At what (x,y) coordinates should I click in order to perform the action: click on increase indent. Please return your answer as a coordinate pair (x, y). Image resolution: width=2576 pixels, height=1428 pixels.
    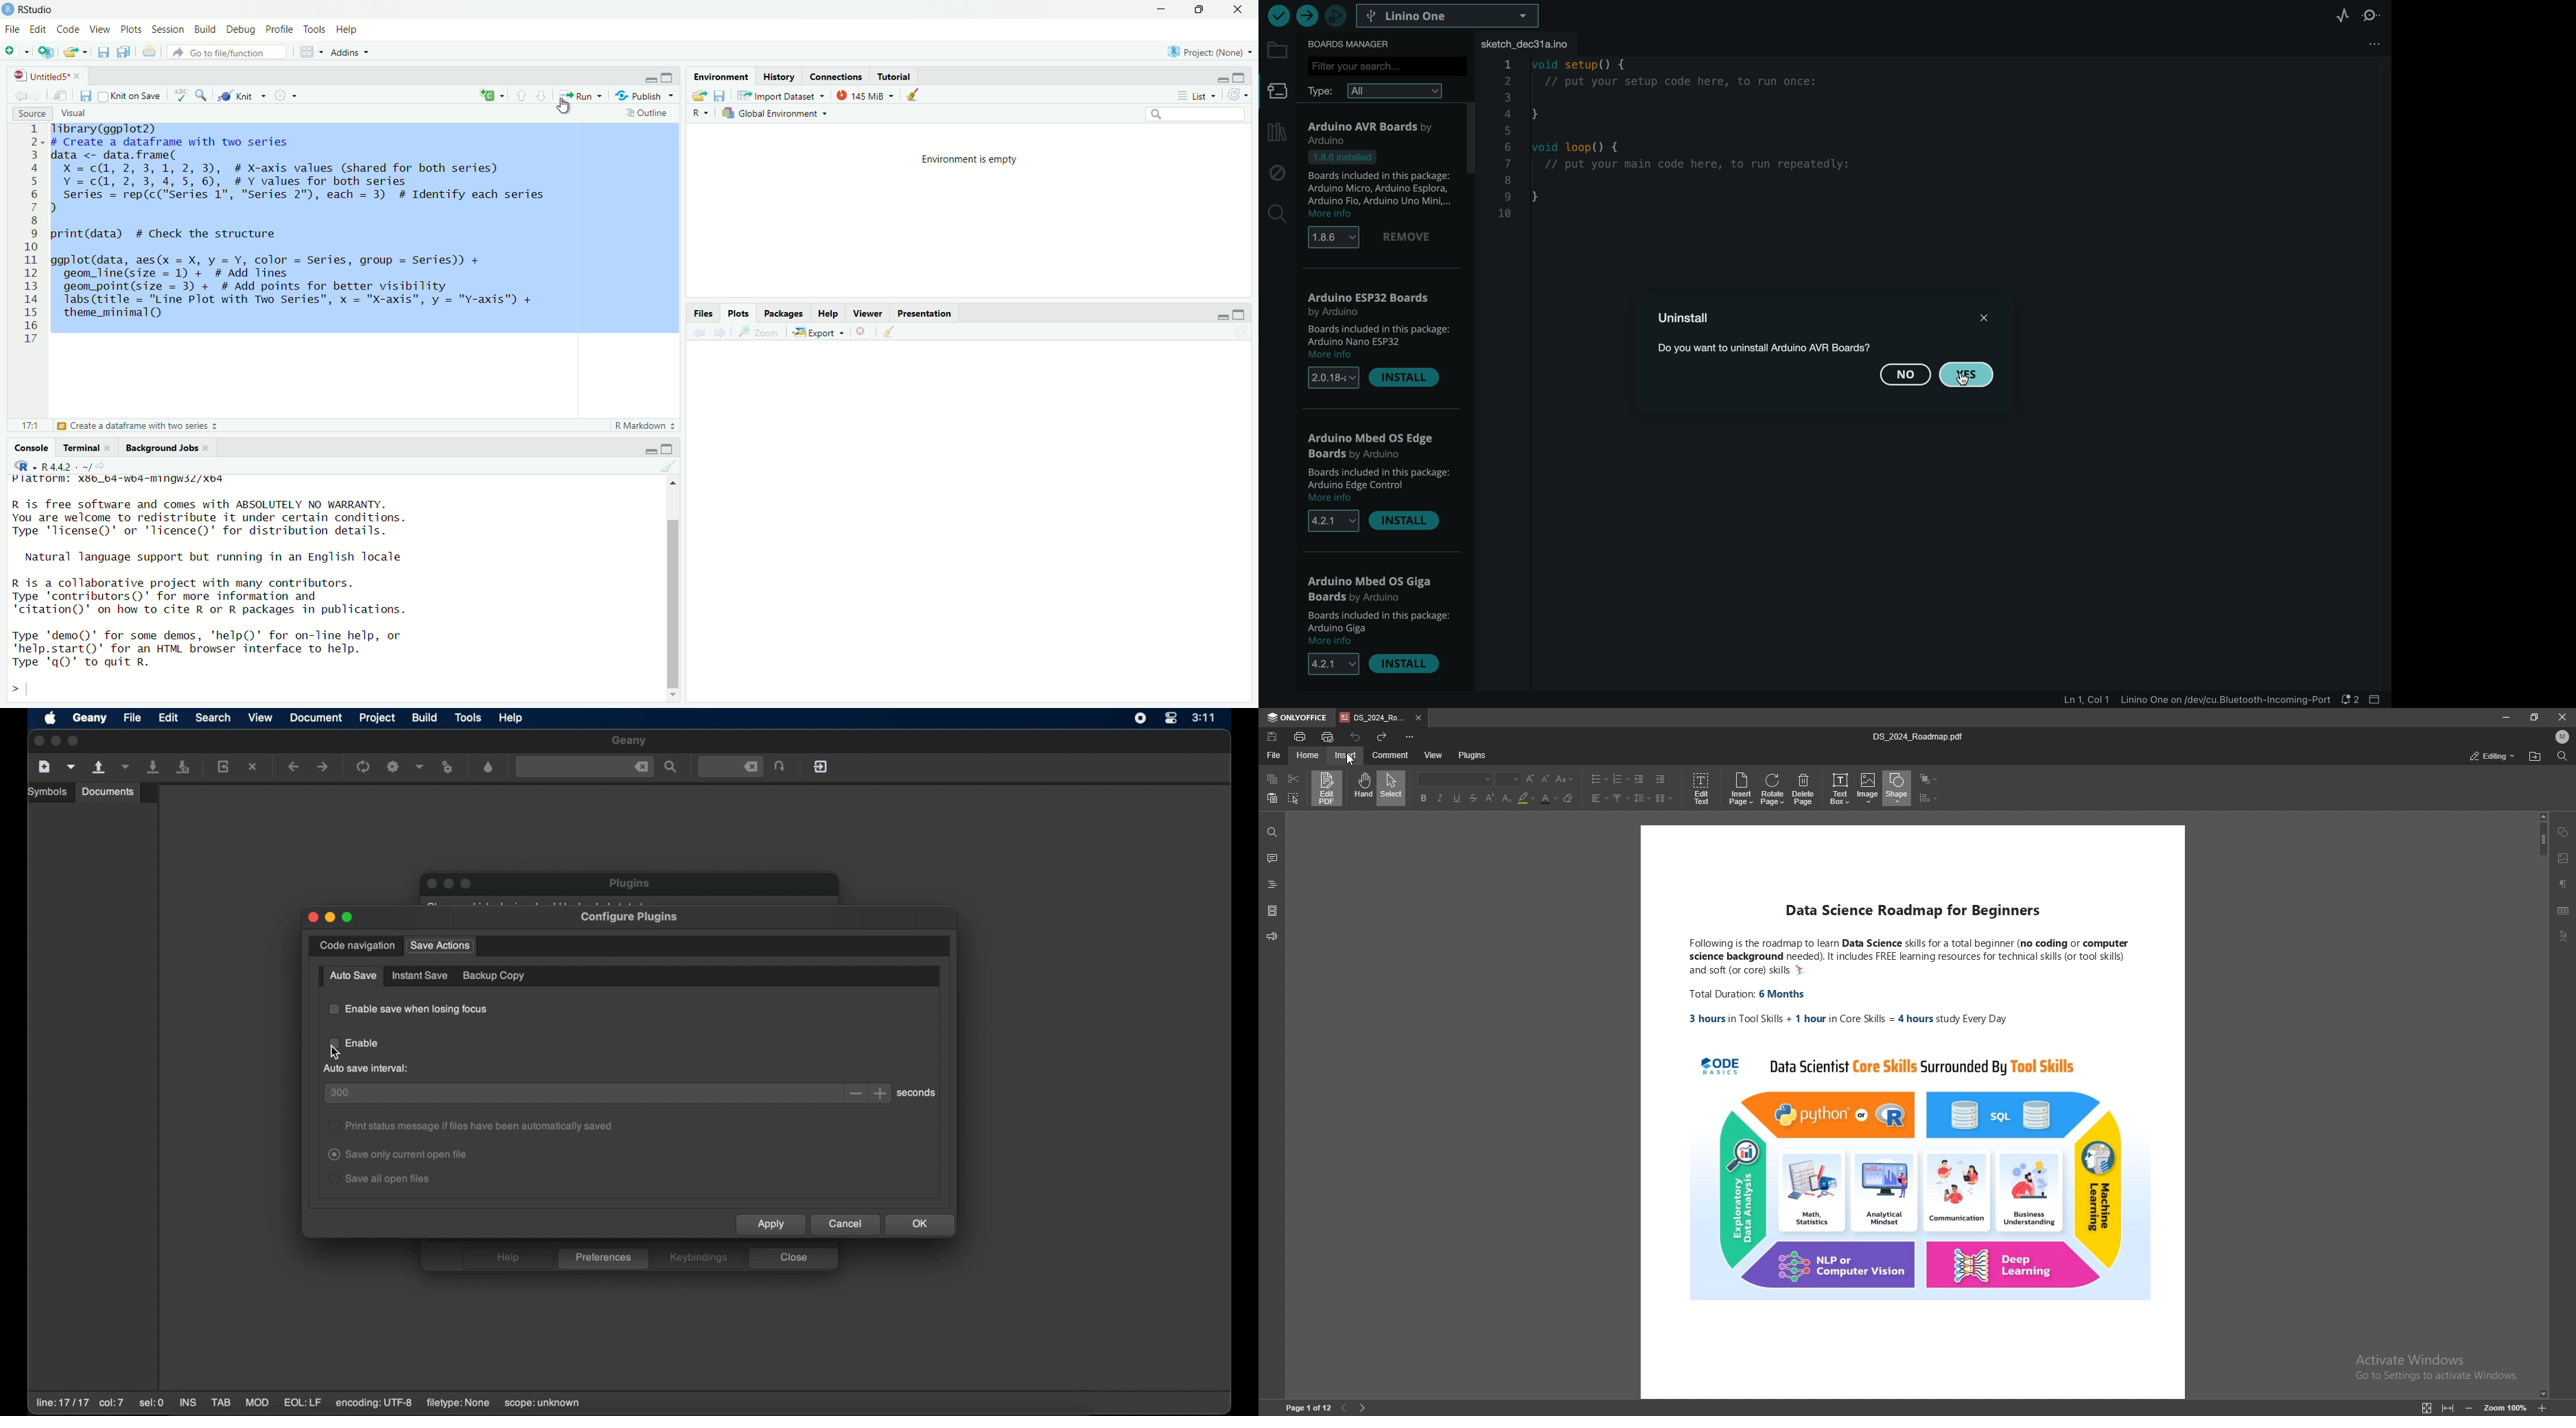
    Looking at the image, I should click on (1660, 779).